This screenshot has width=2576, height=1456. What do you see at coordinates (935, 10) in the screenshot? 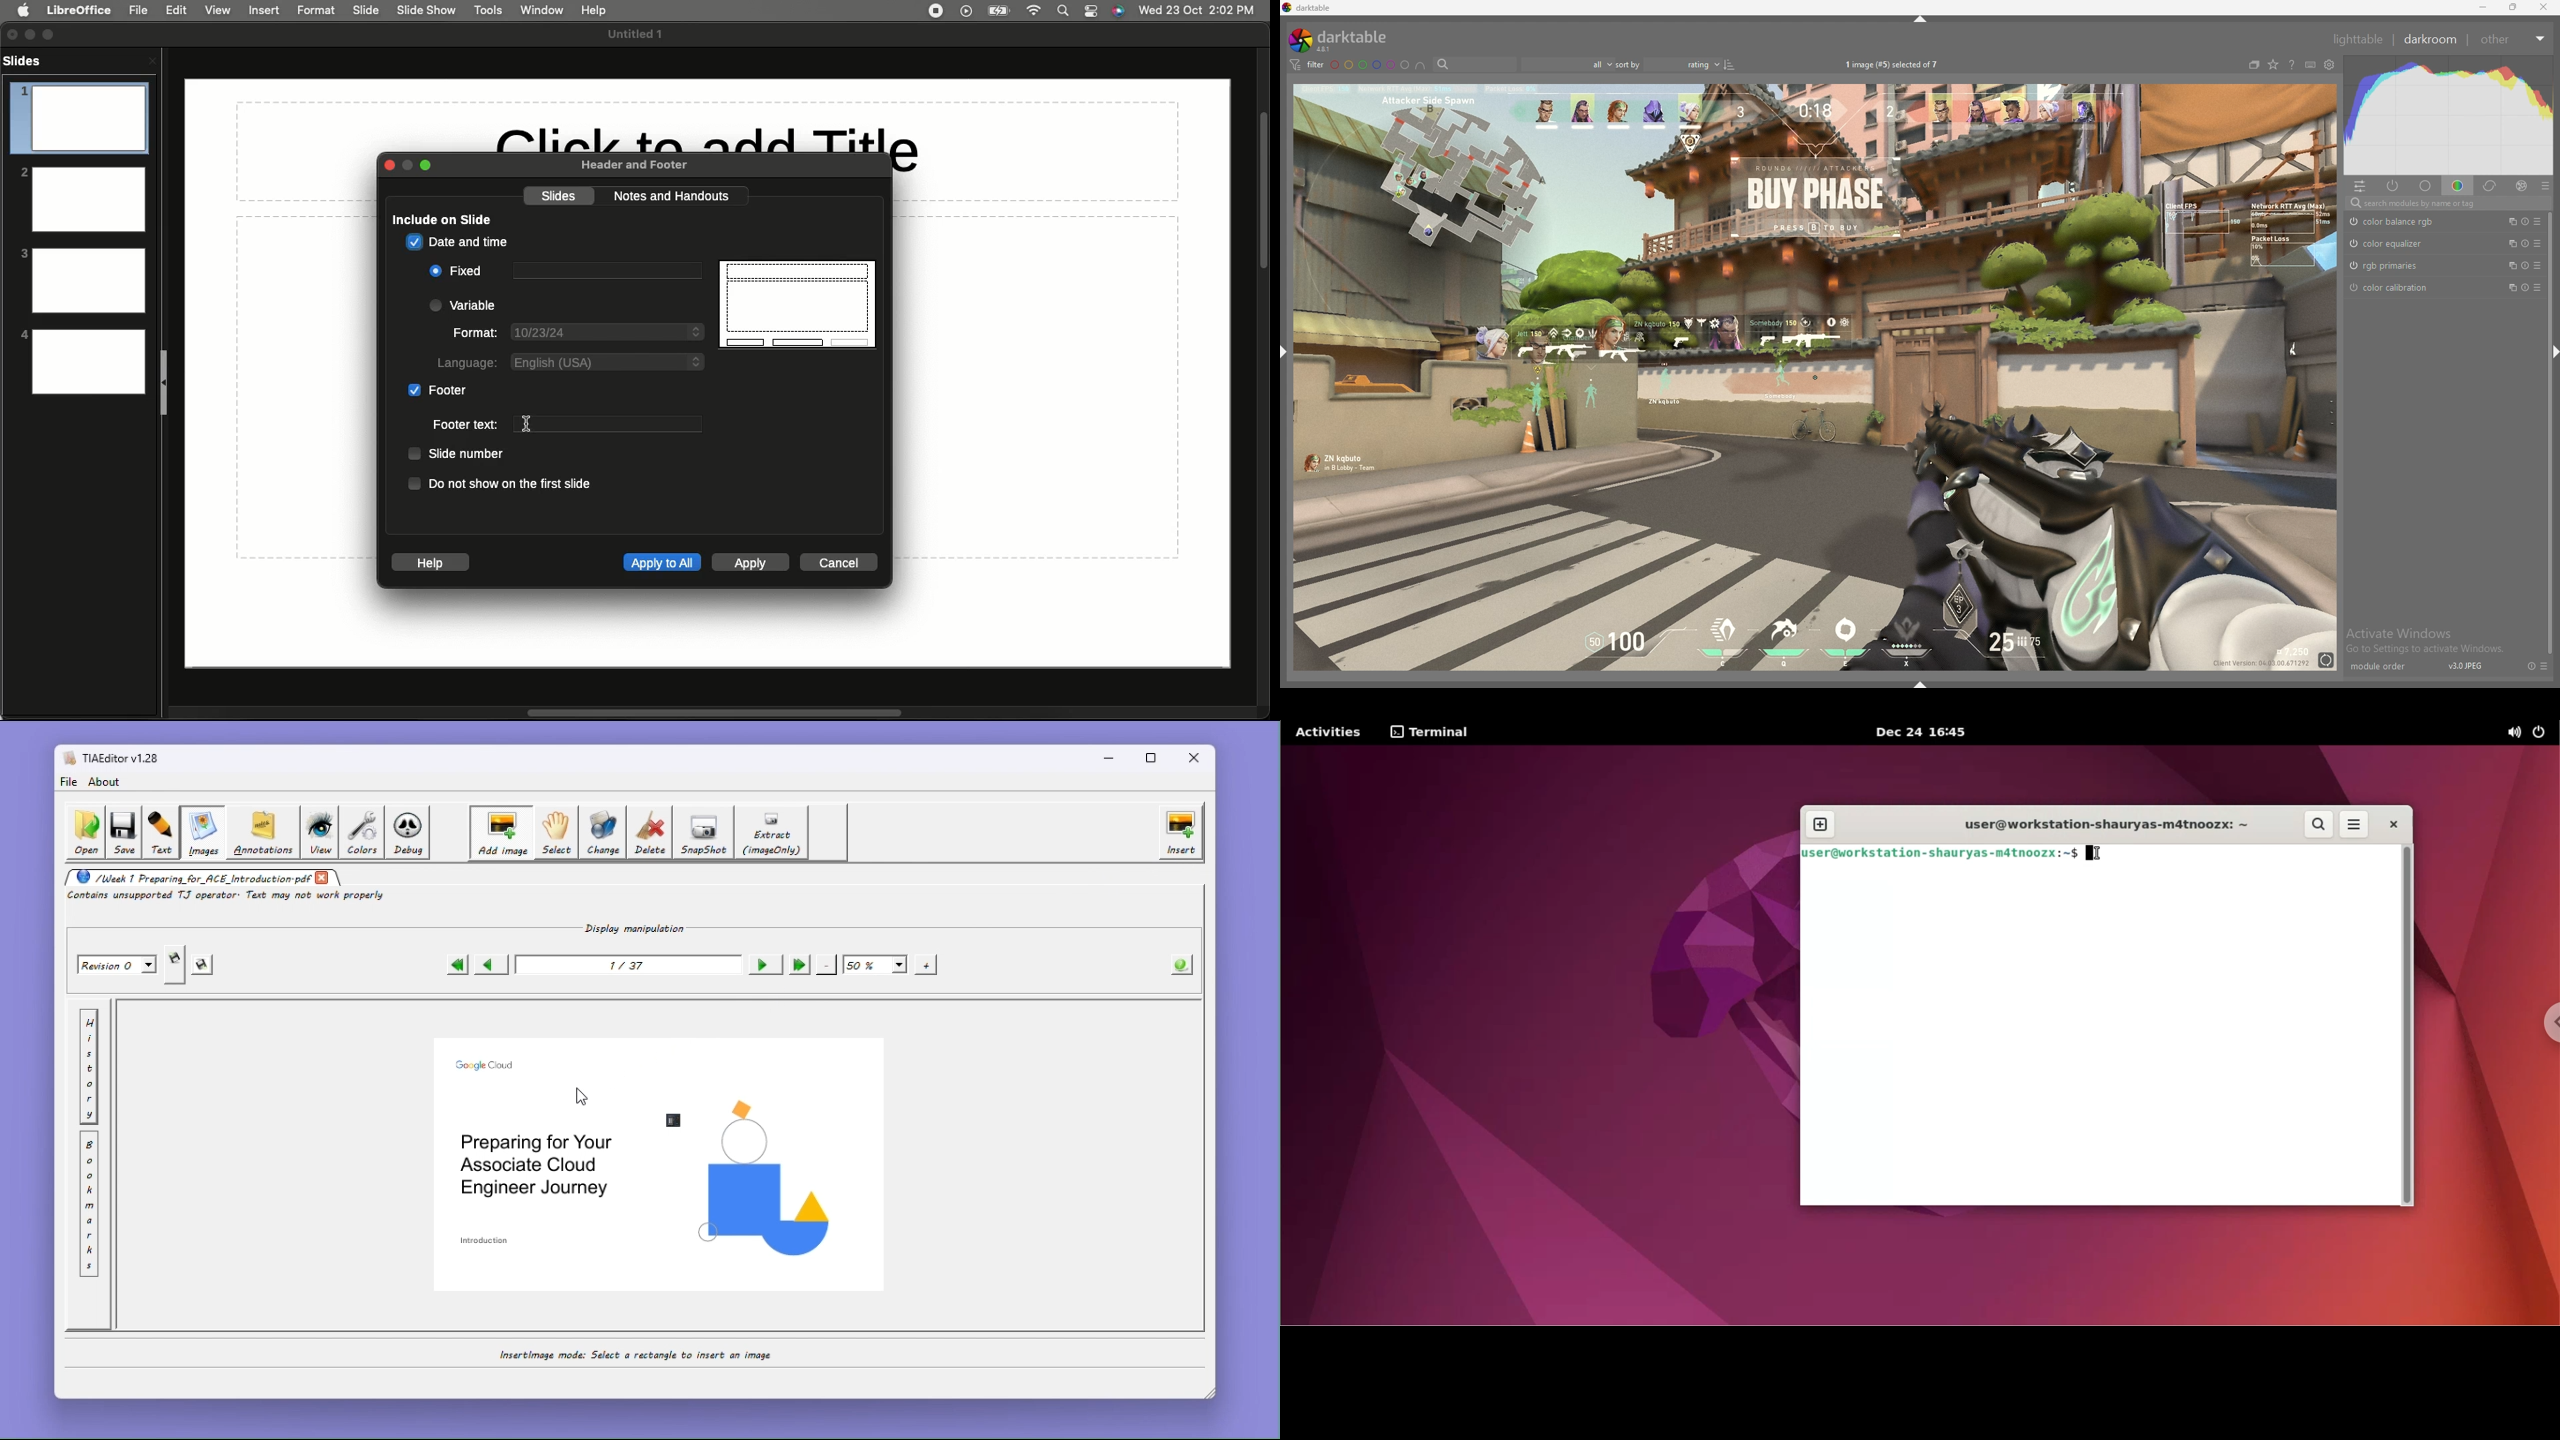
I see `Recording` at bounding box center [935, 10].